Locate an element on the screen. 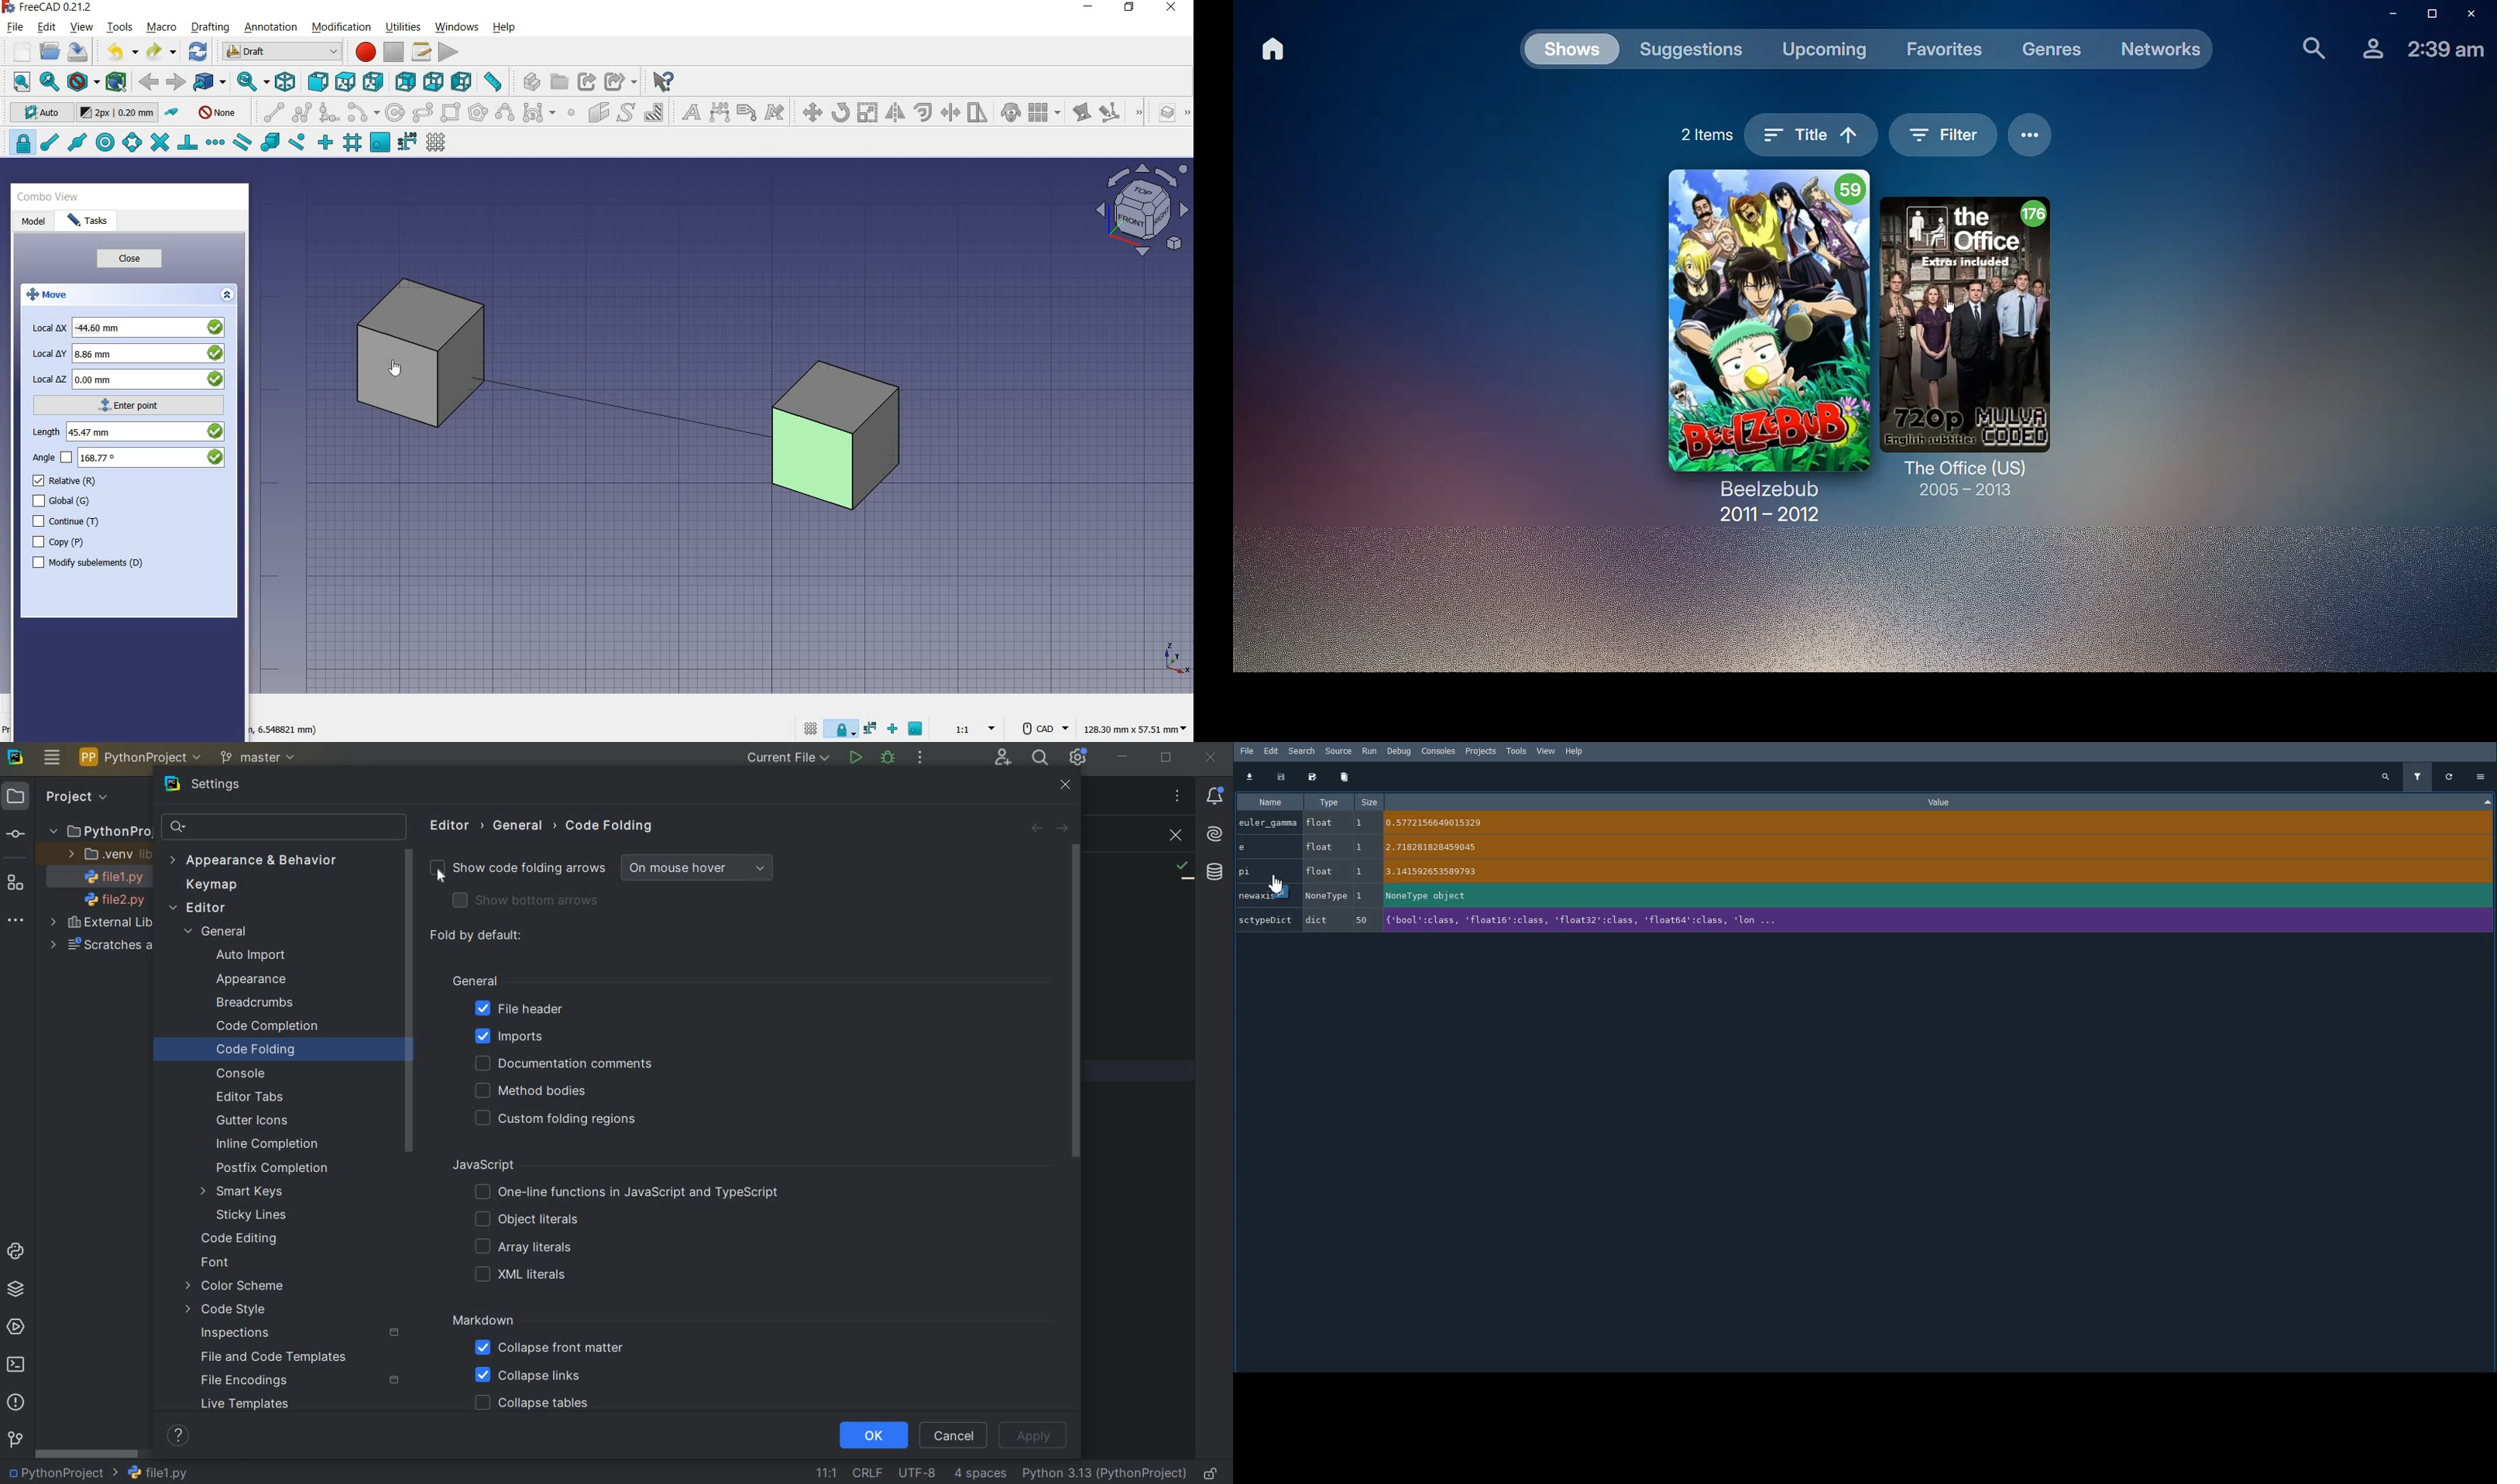 This screenshot has width=2520, height=1484. AUTO IMPORT is located at coordinates (250, 956).